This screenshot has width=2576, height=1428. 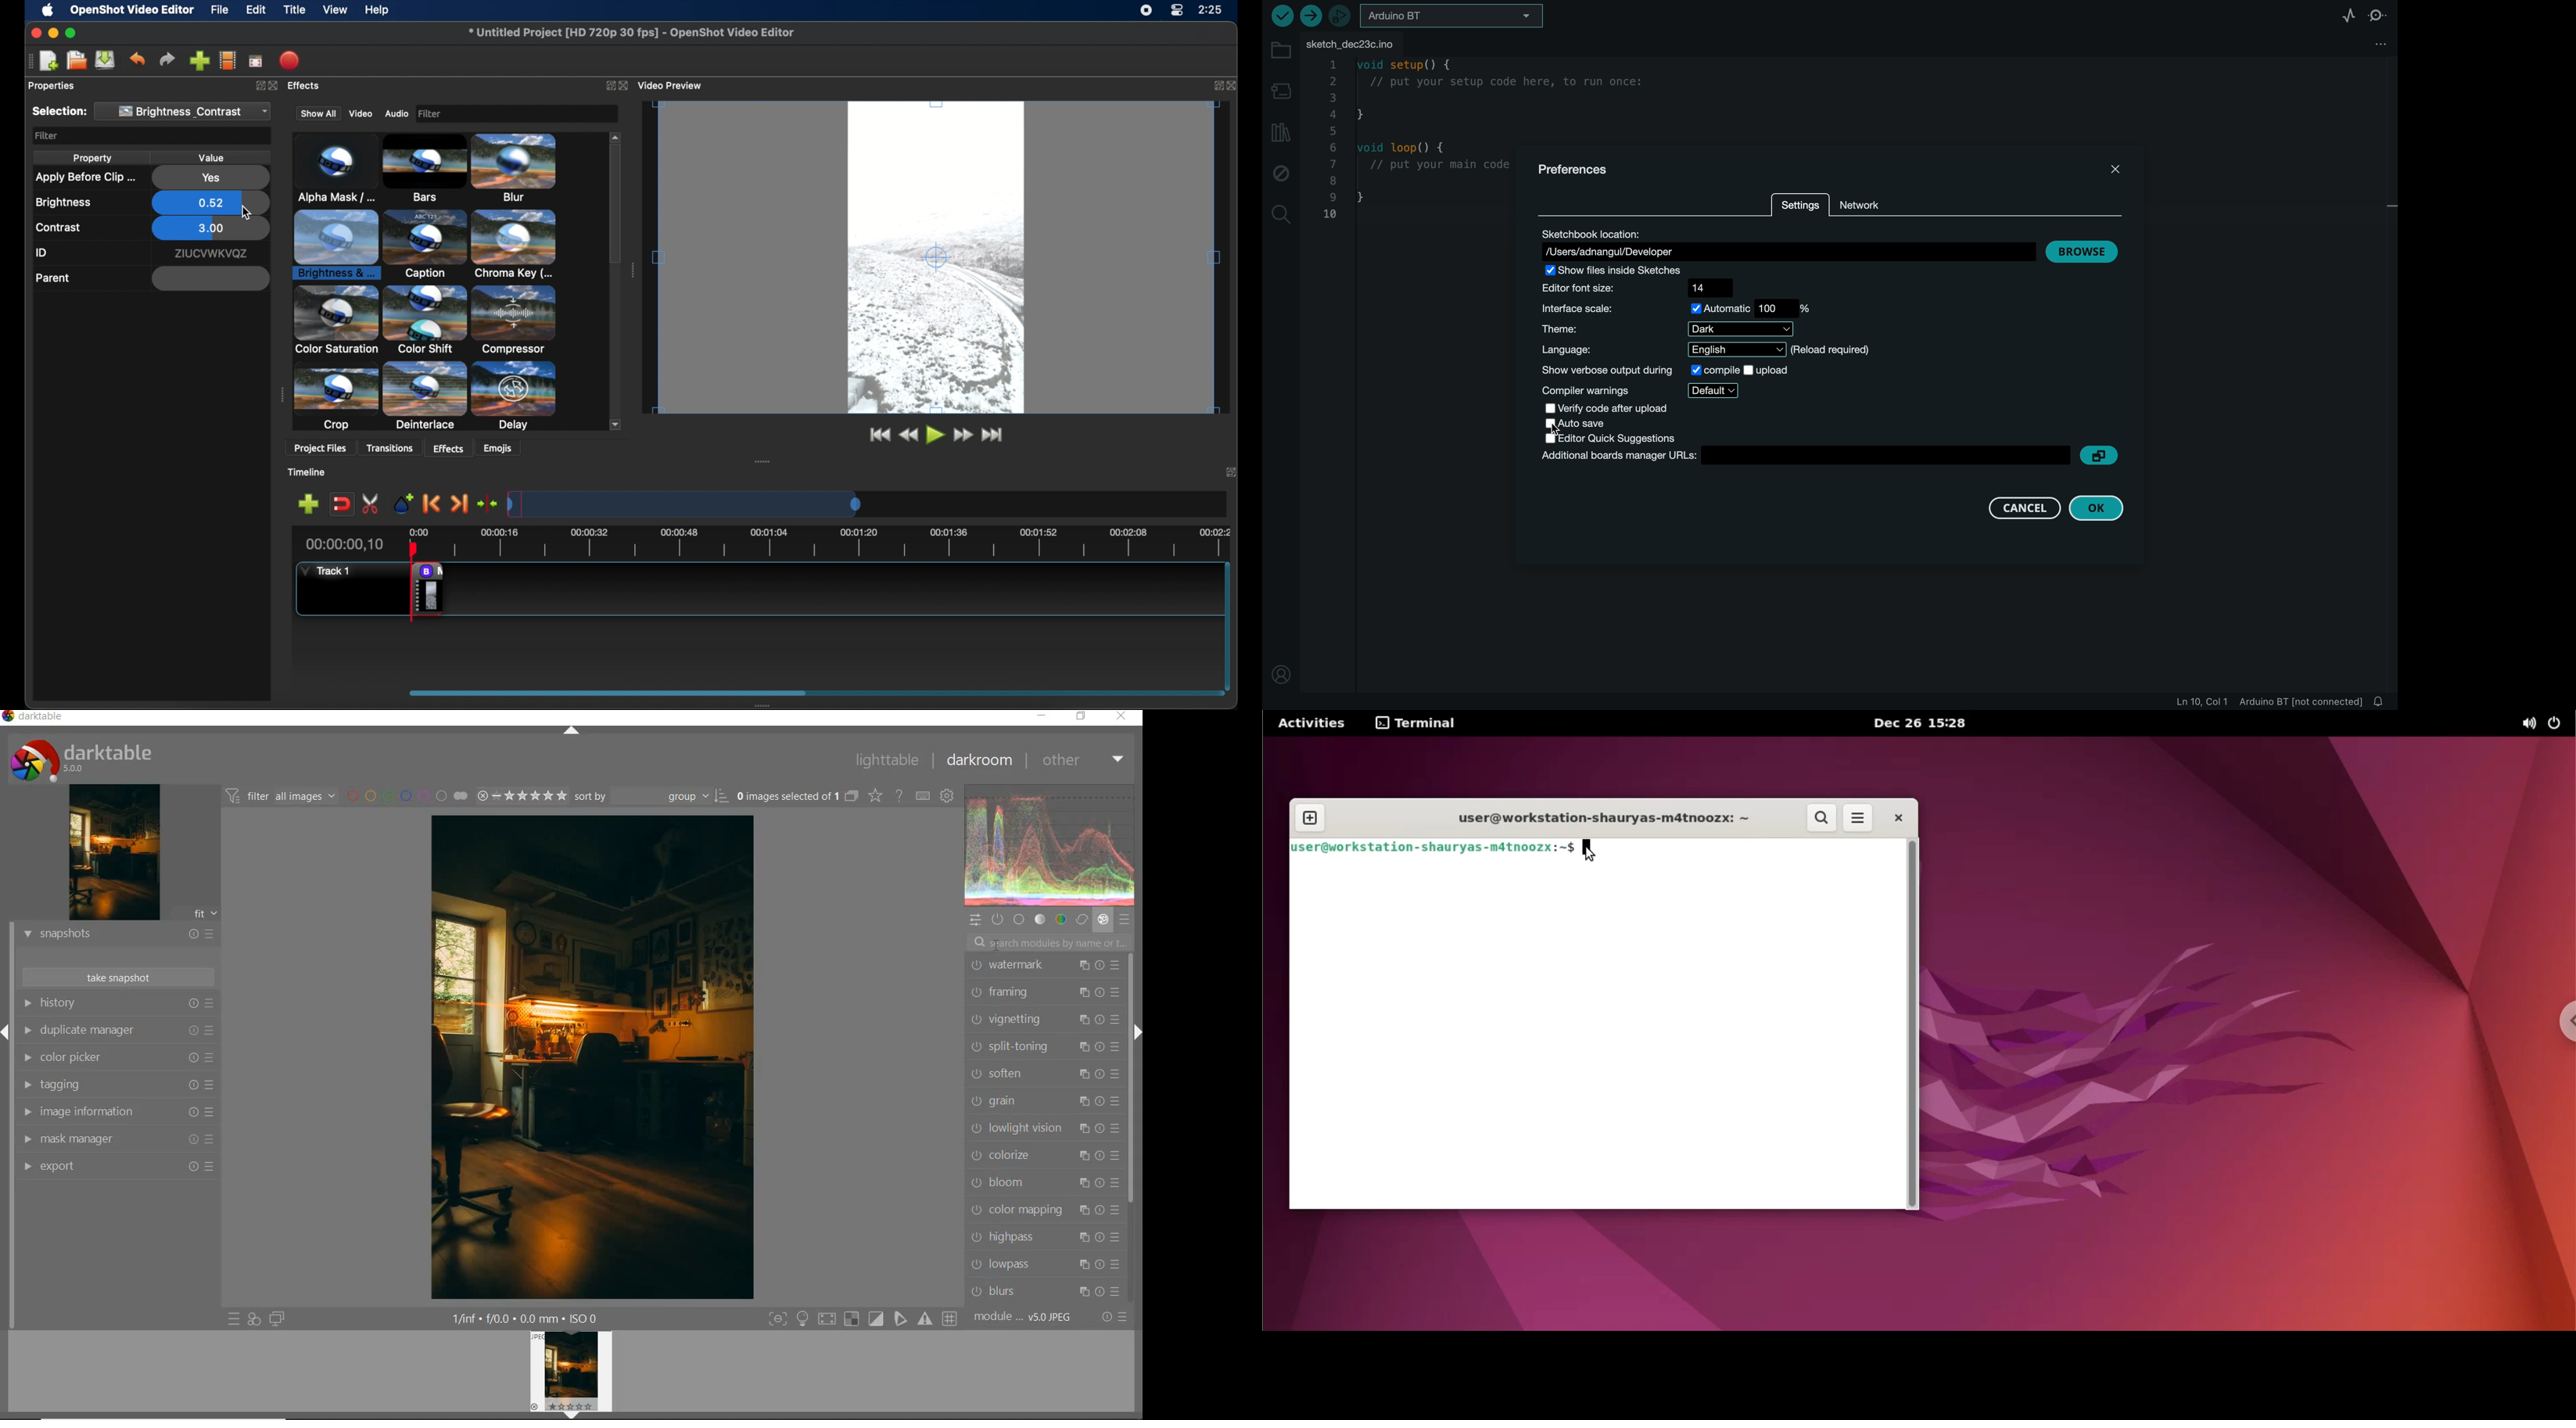 What do you see at coordinates (1114, 1317) in the screenshot?
I see `reset or presets & preferences` at bounding box center [1114, 1317].